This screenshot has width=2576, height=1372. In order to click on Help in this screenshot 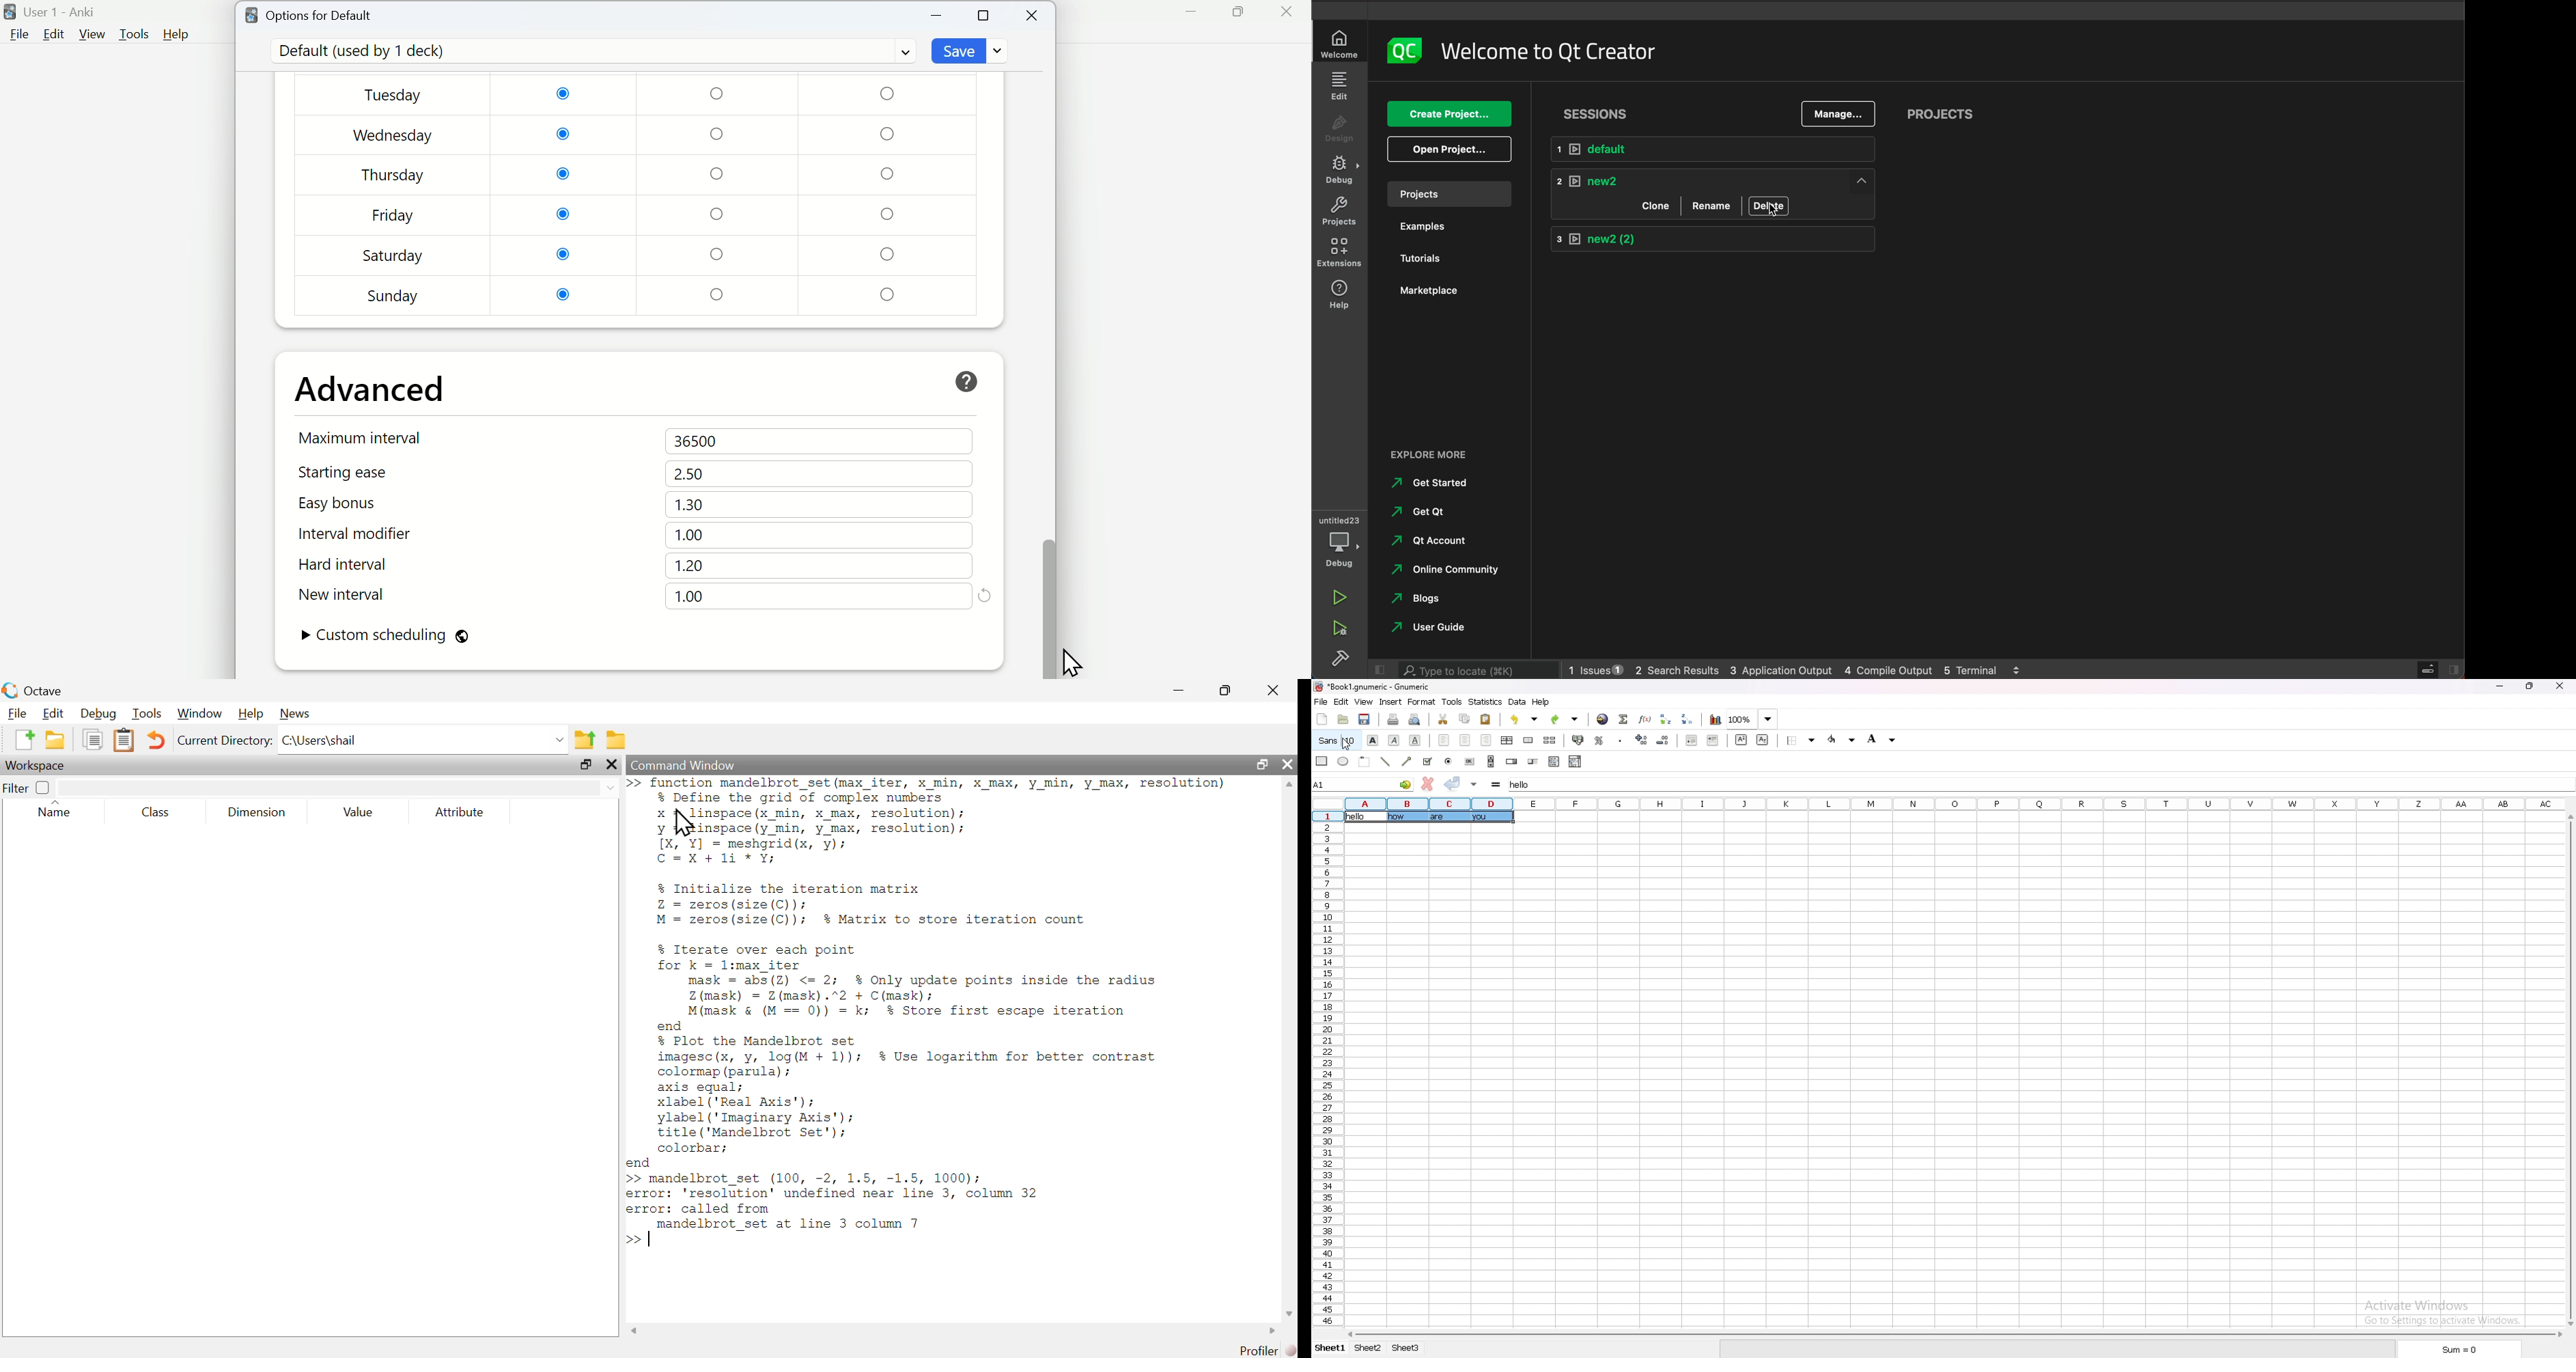, I will do `click(176, 34)`.